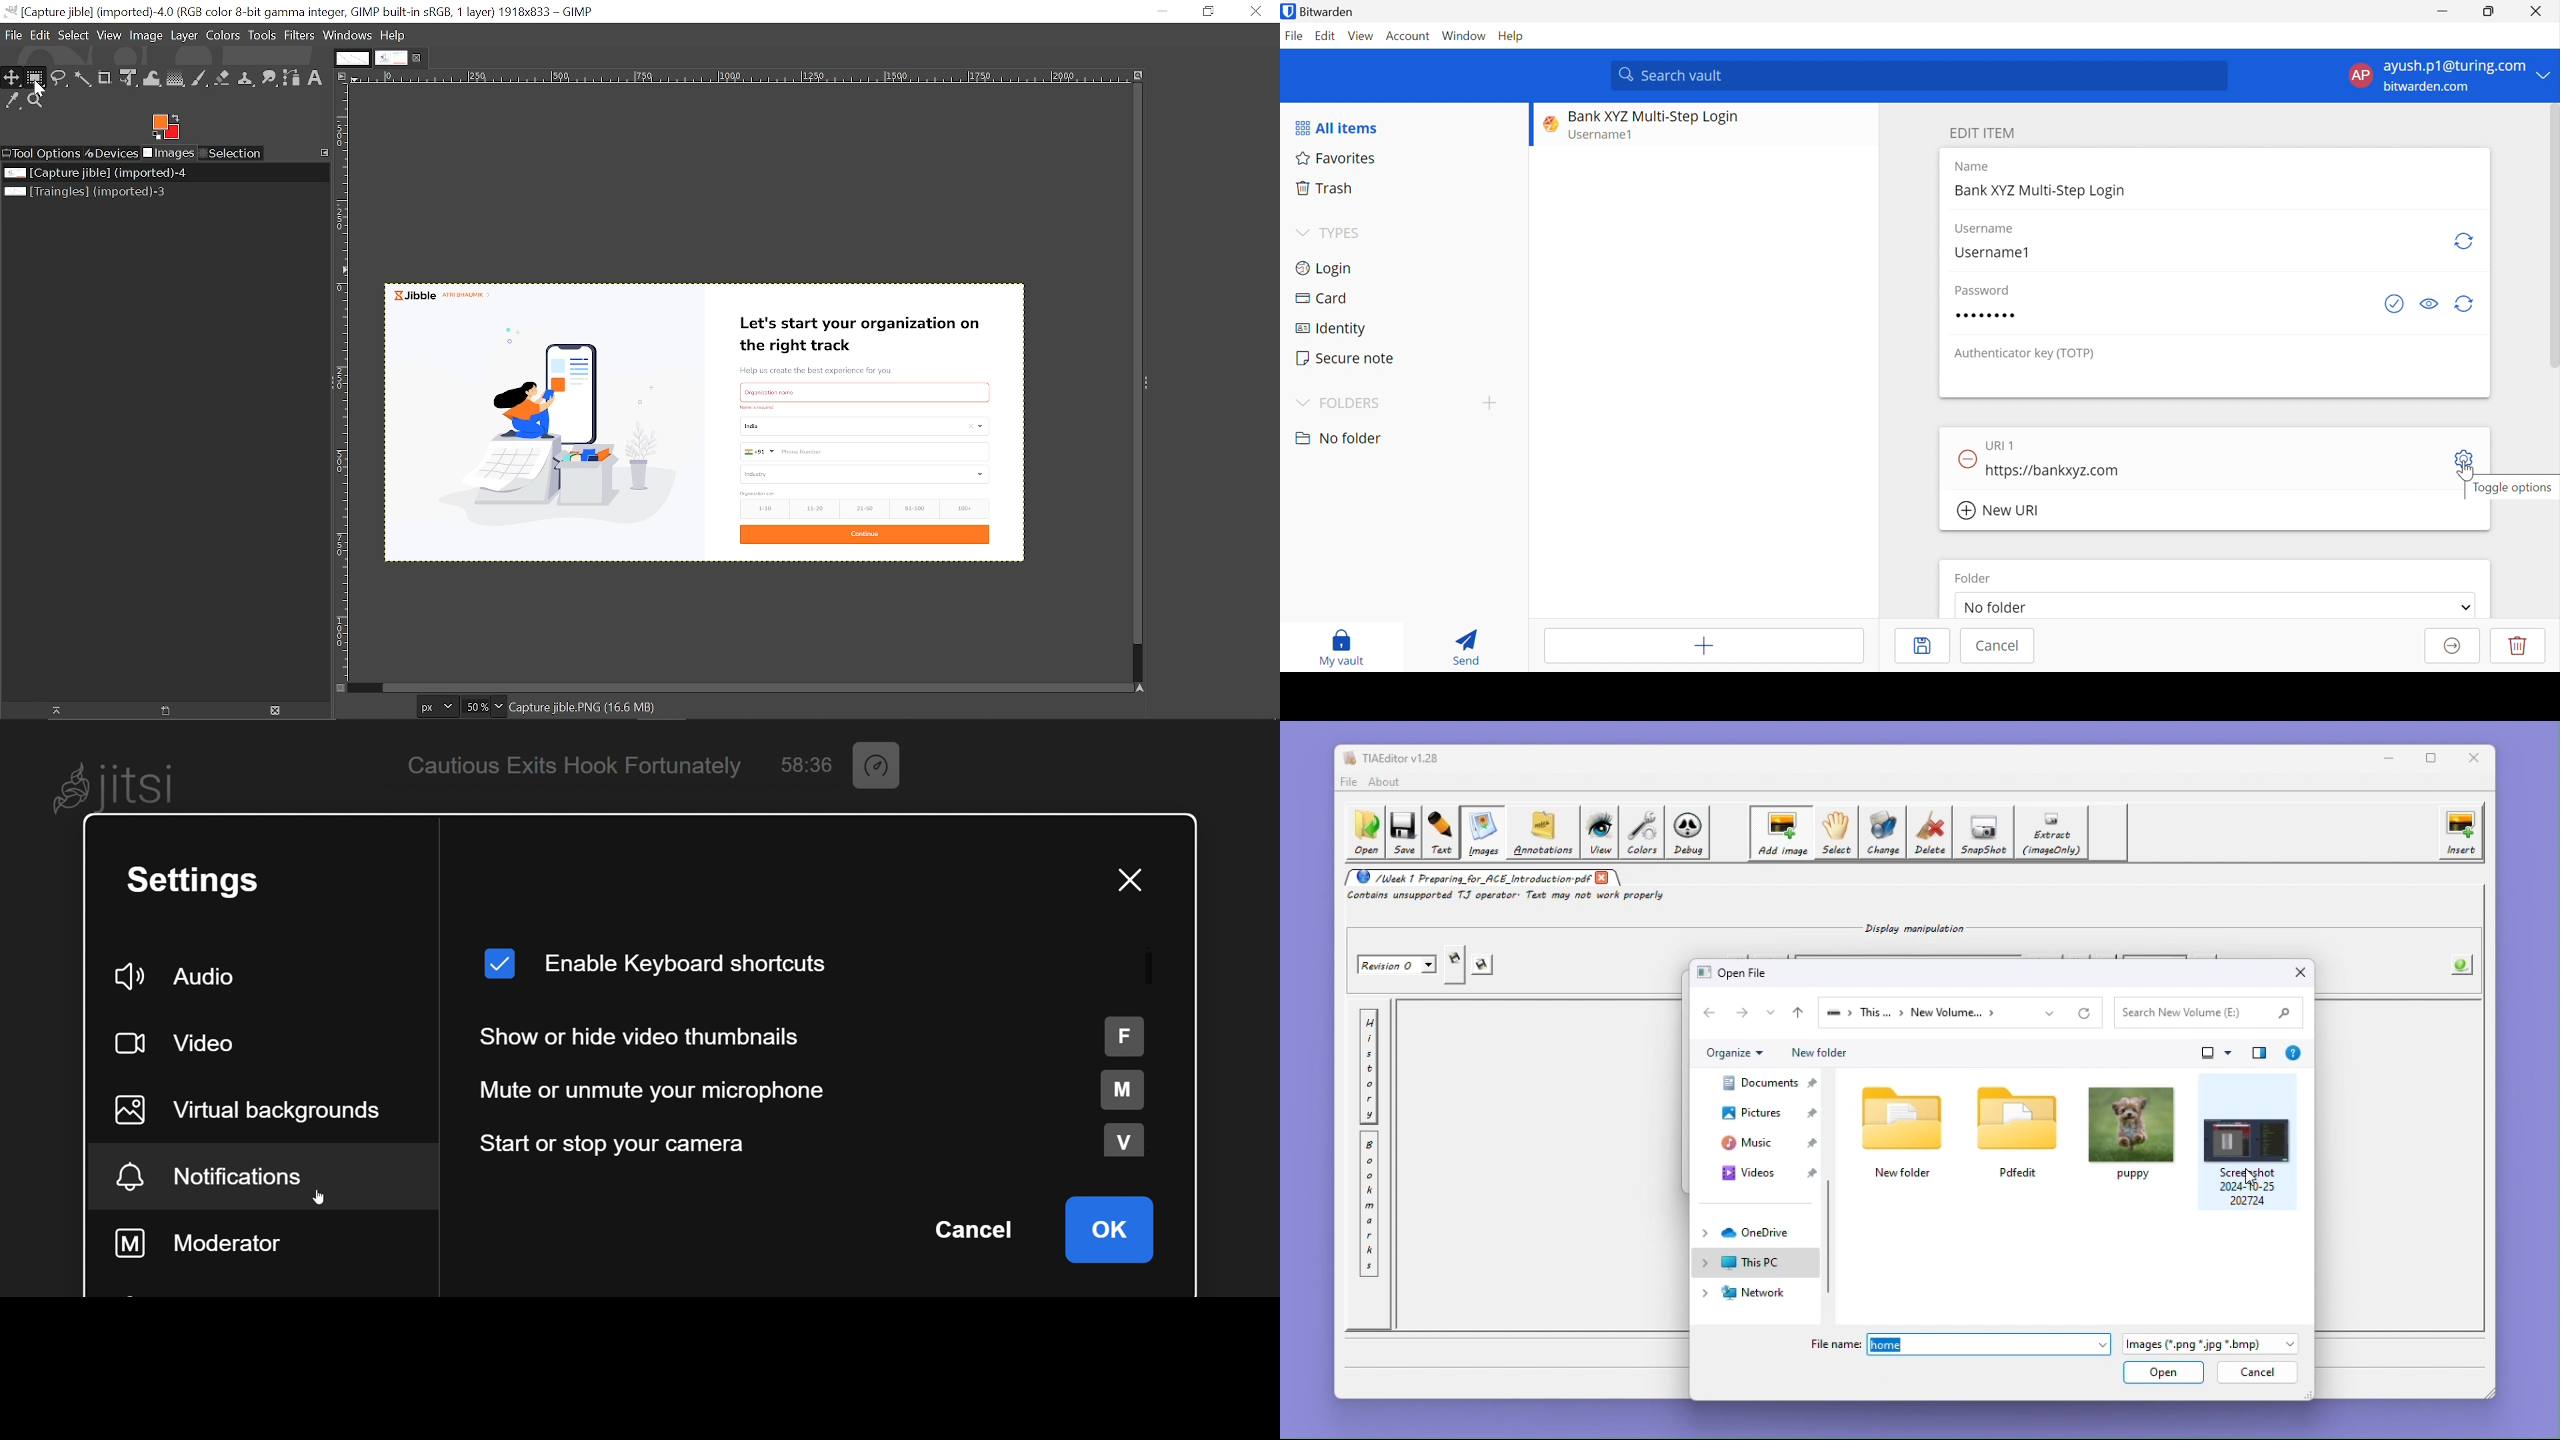  What do you see at coordinates (1142, 687) in the screenshot?
I see `Navigate the image's display` at bounding box center [1142, 687].